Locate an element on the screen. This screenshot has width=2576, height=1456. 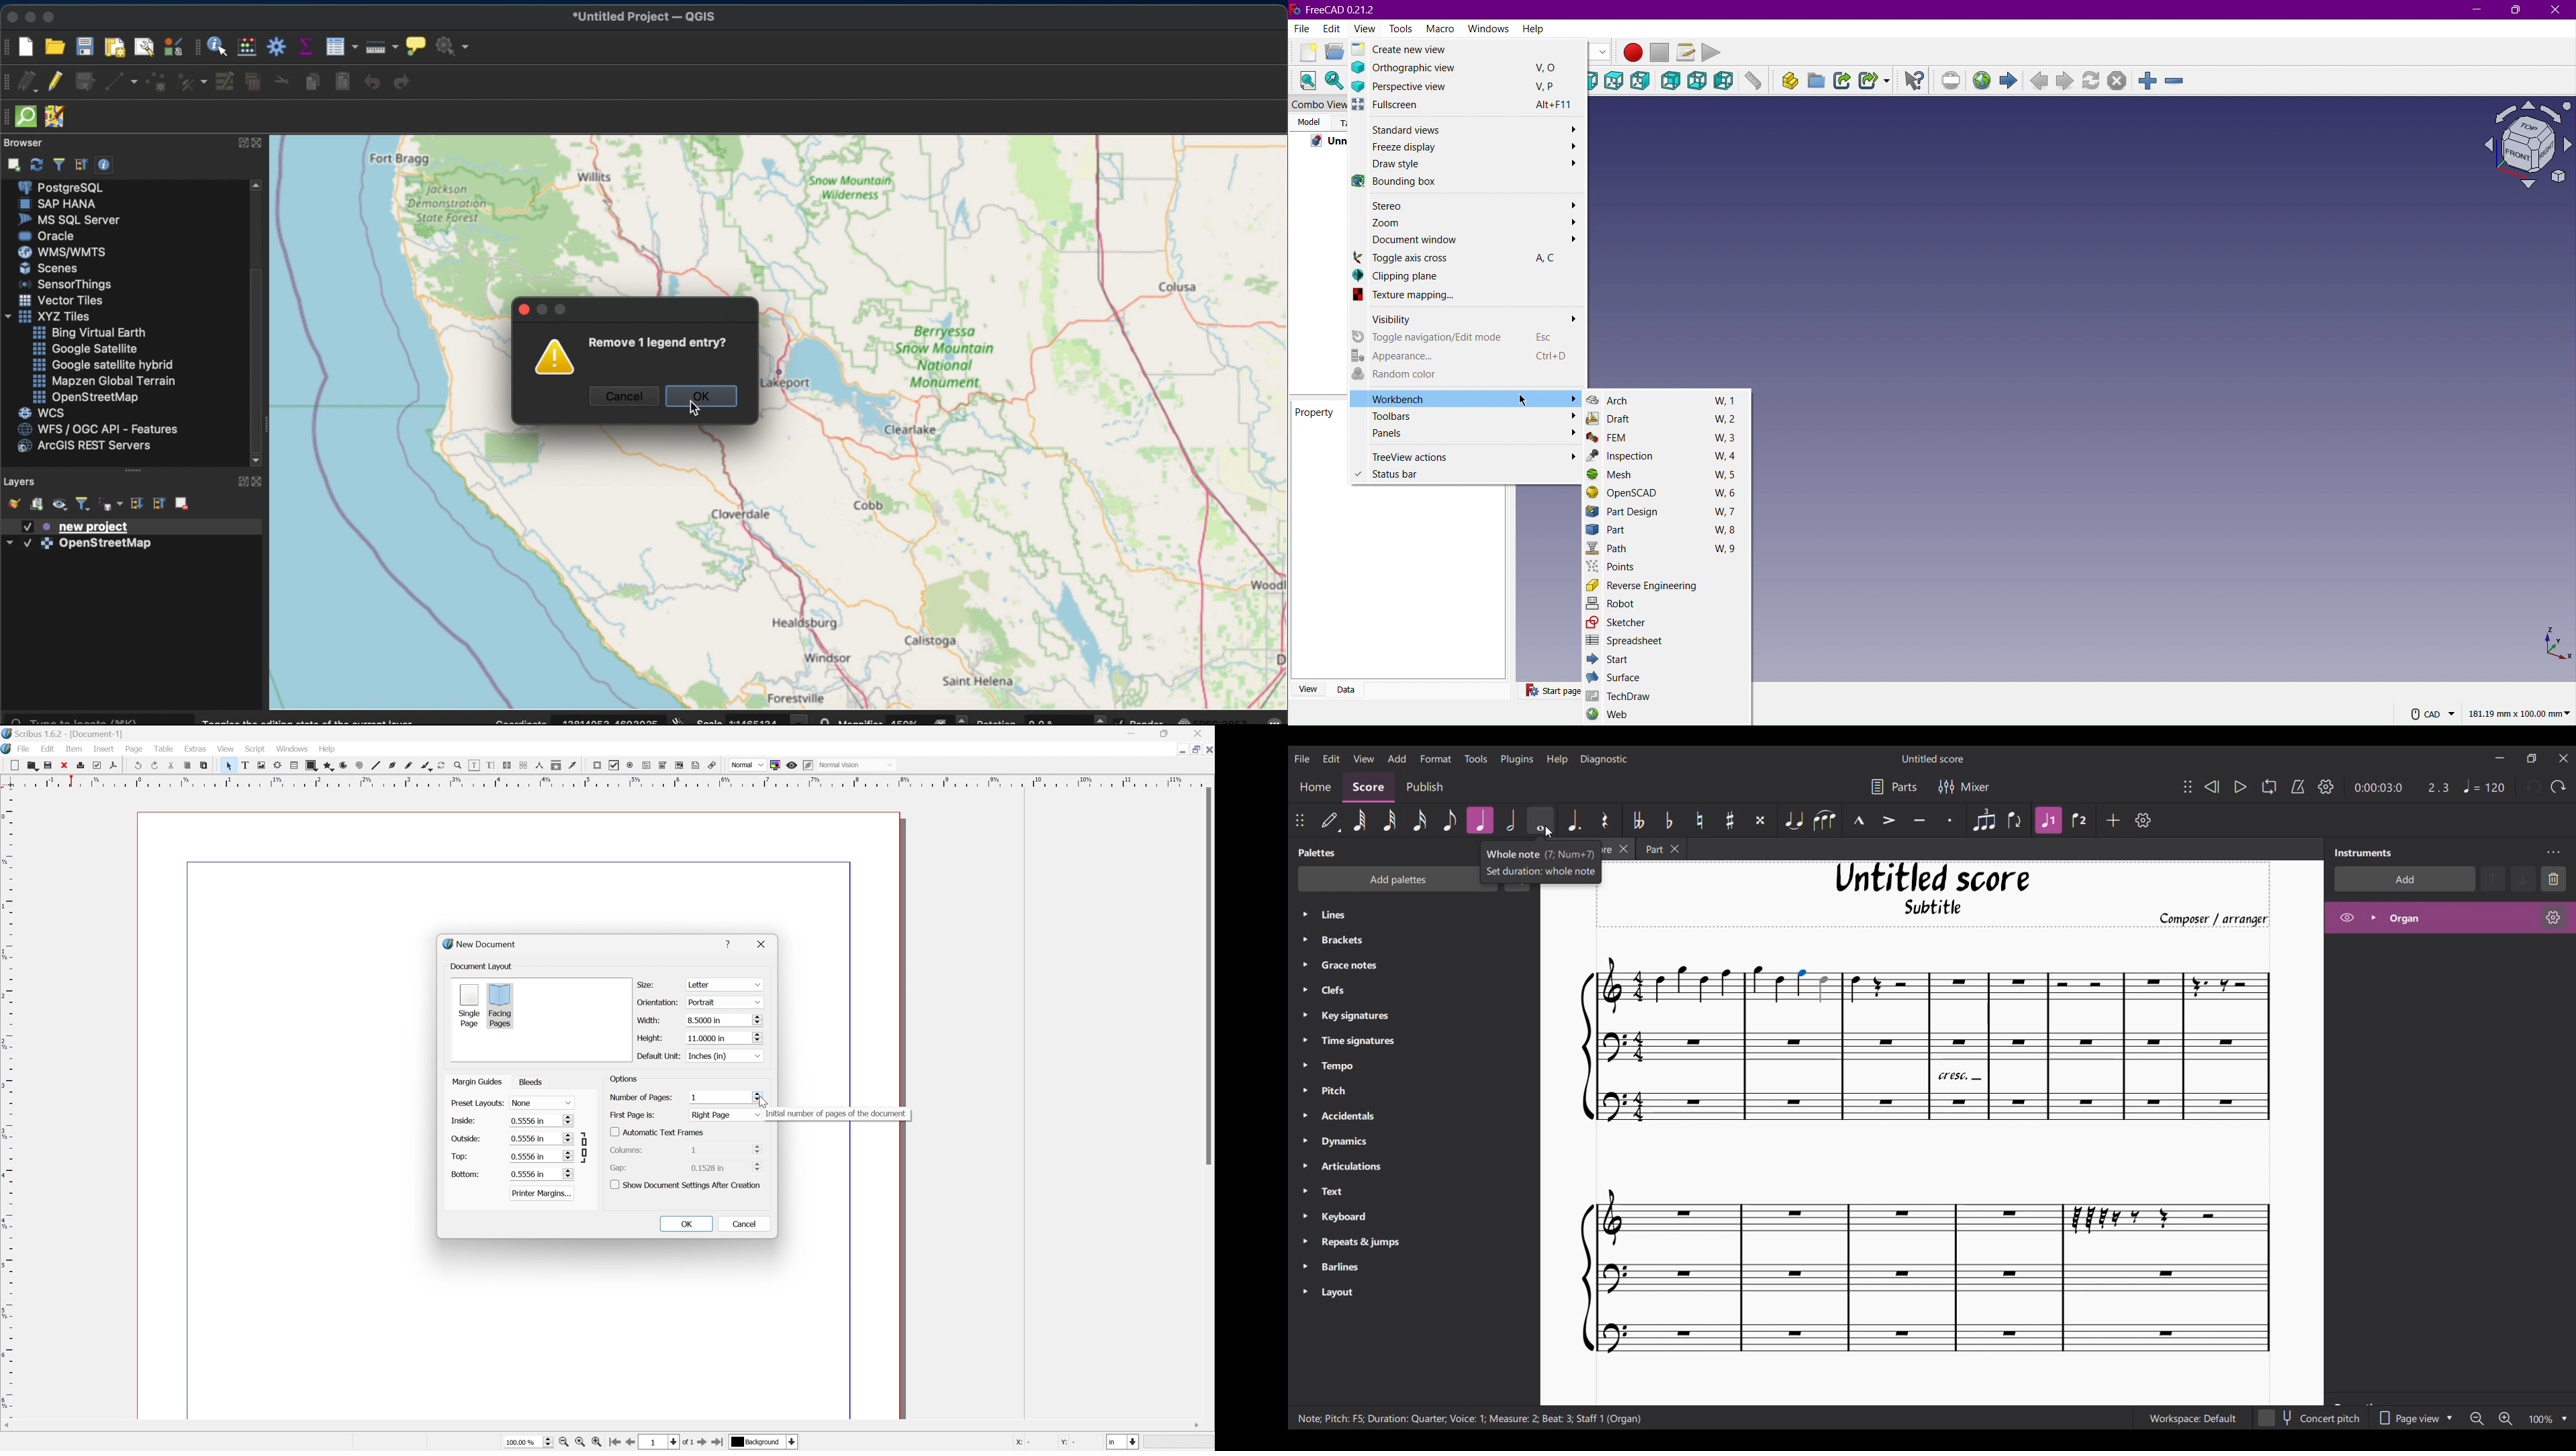
0.1528 in is located at coordinates (729, 1168).